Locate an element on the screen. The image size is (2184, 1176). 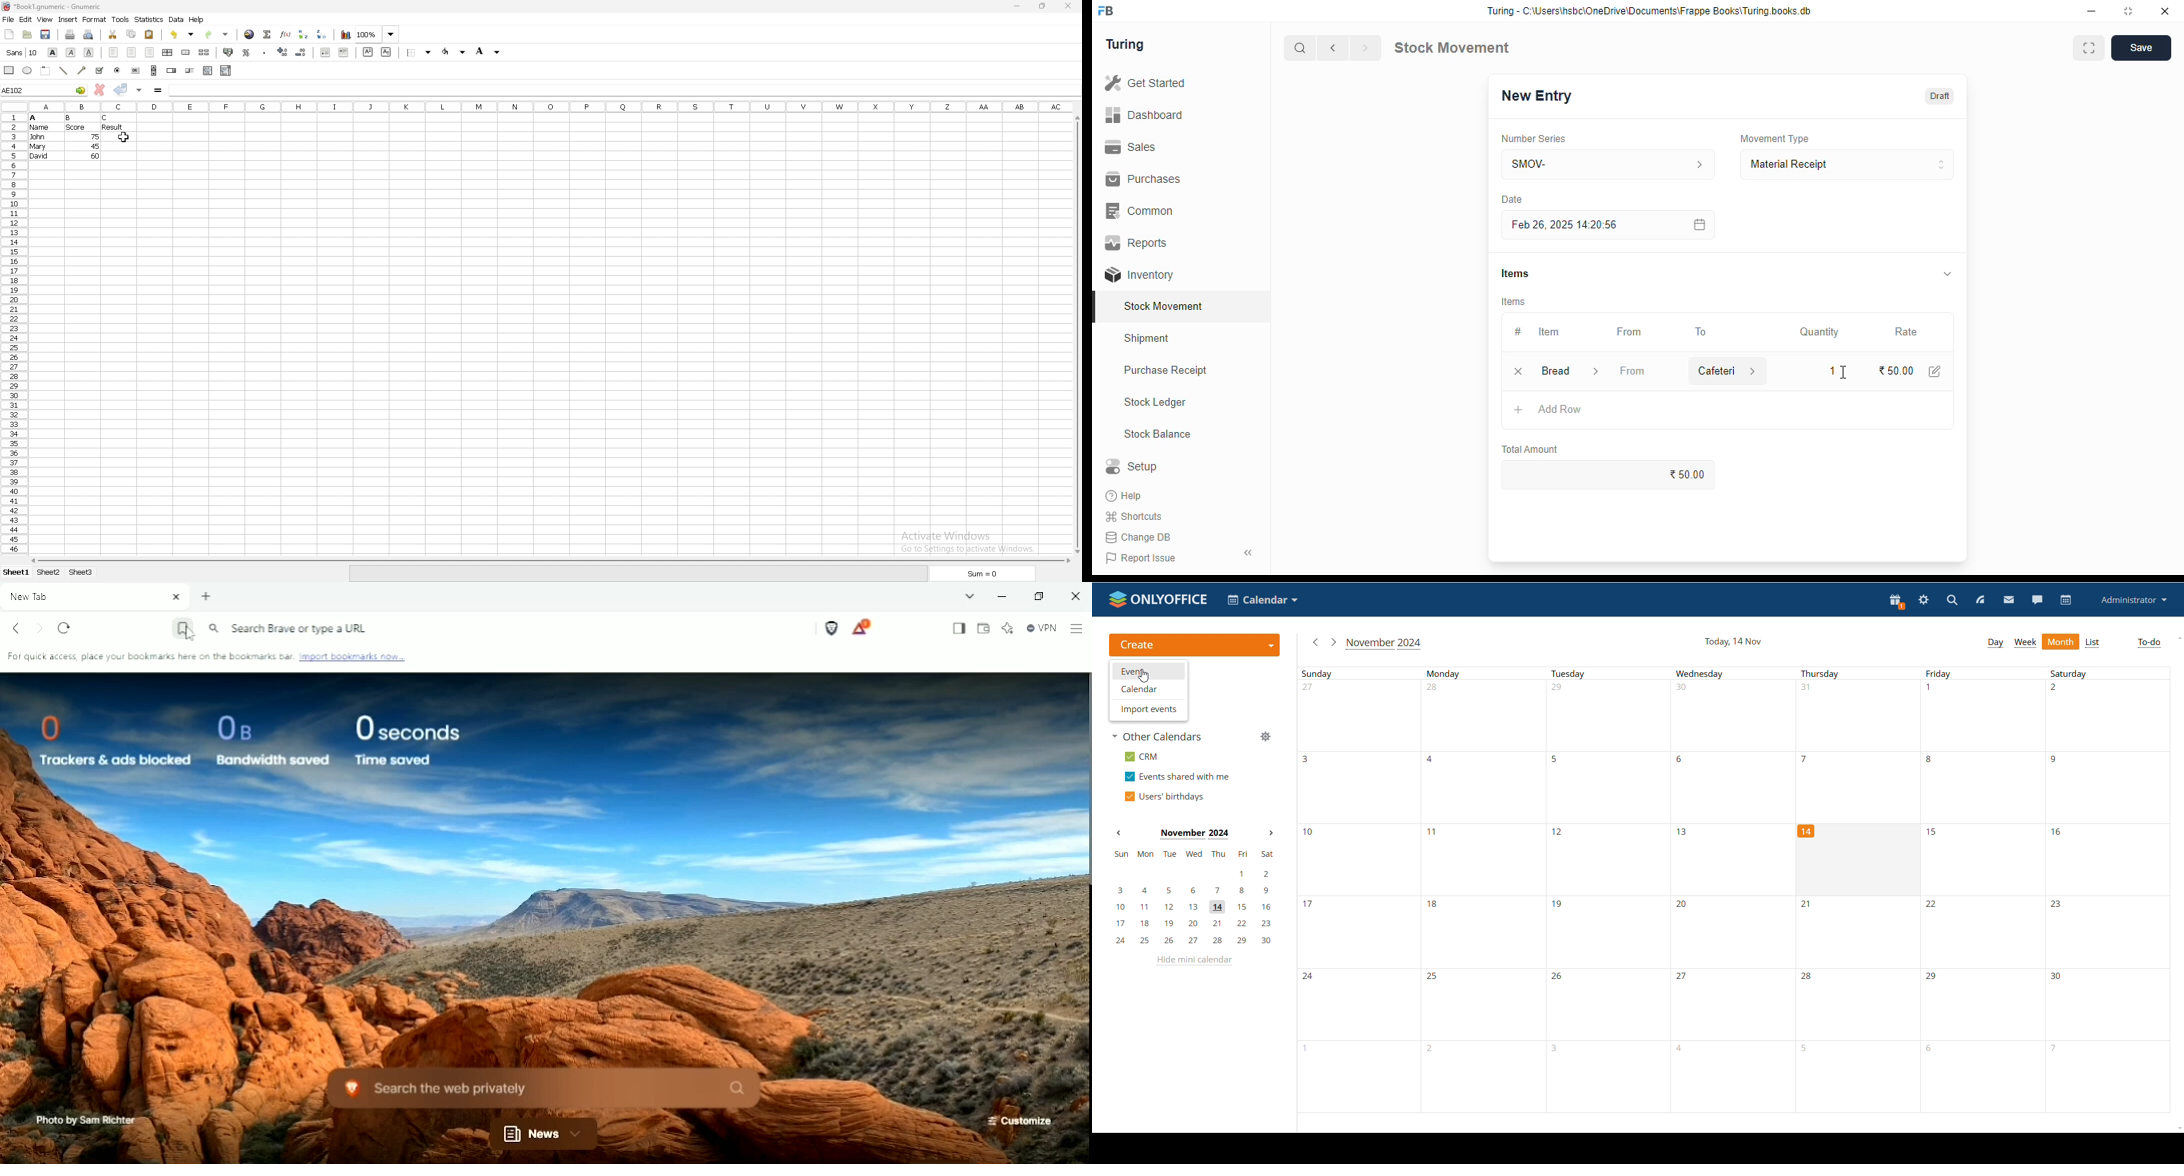
save is located at coordinates (2142, 48).